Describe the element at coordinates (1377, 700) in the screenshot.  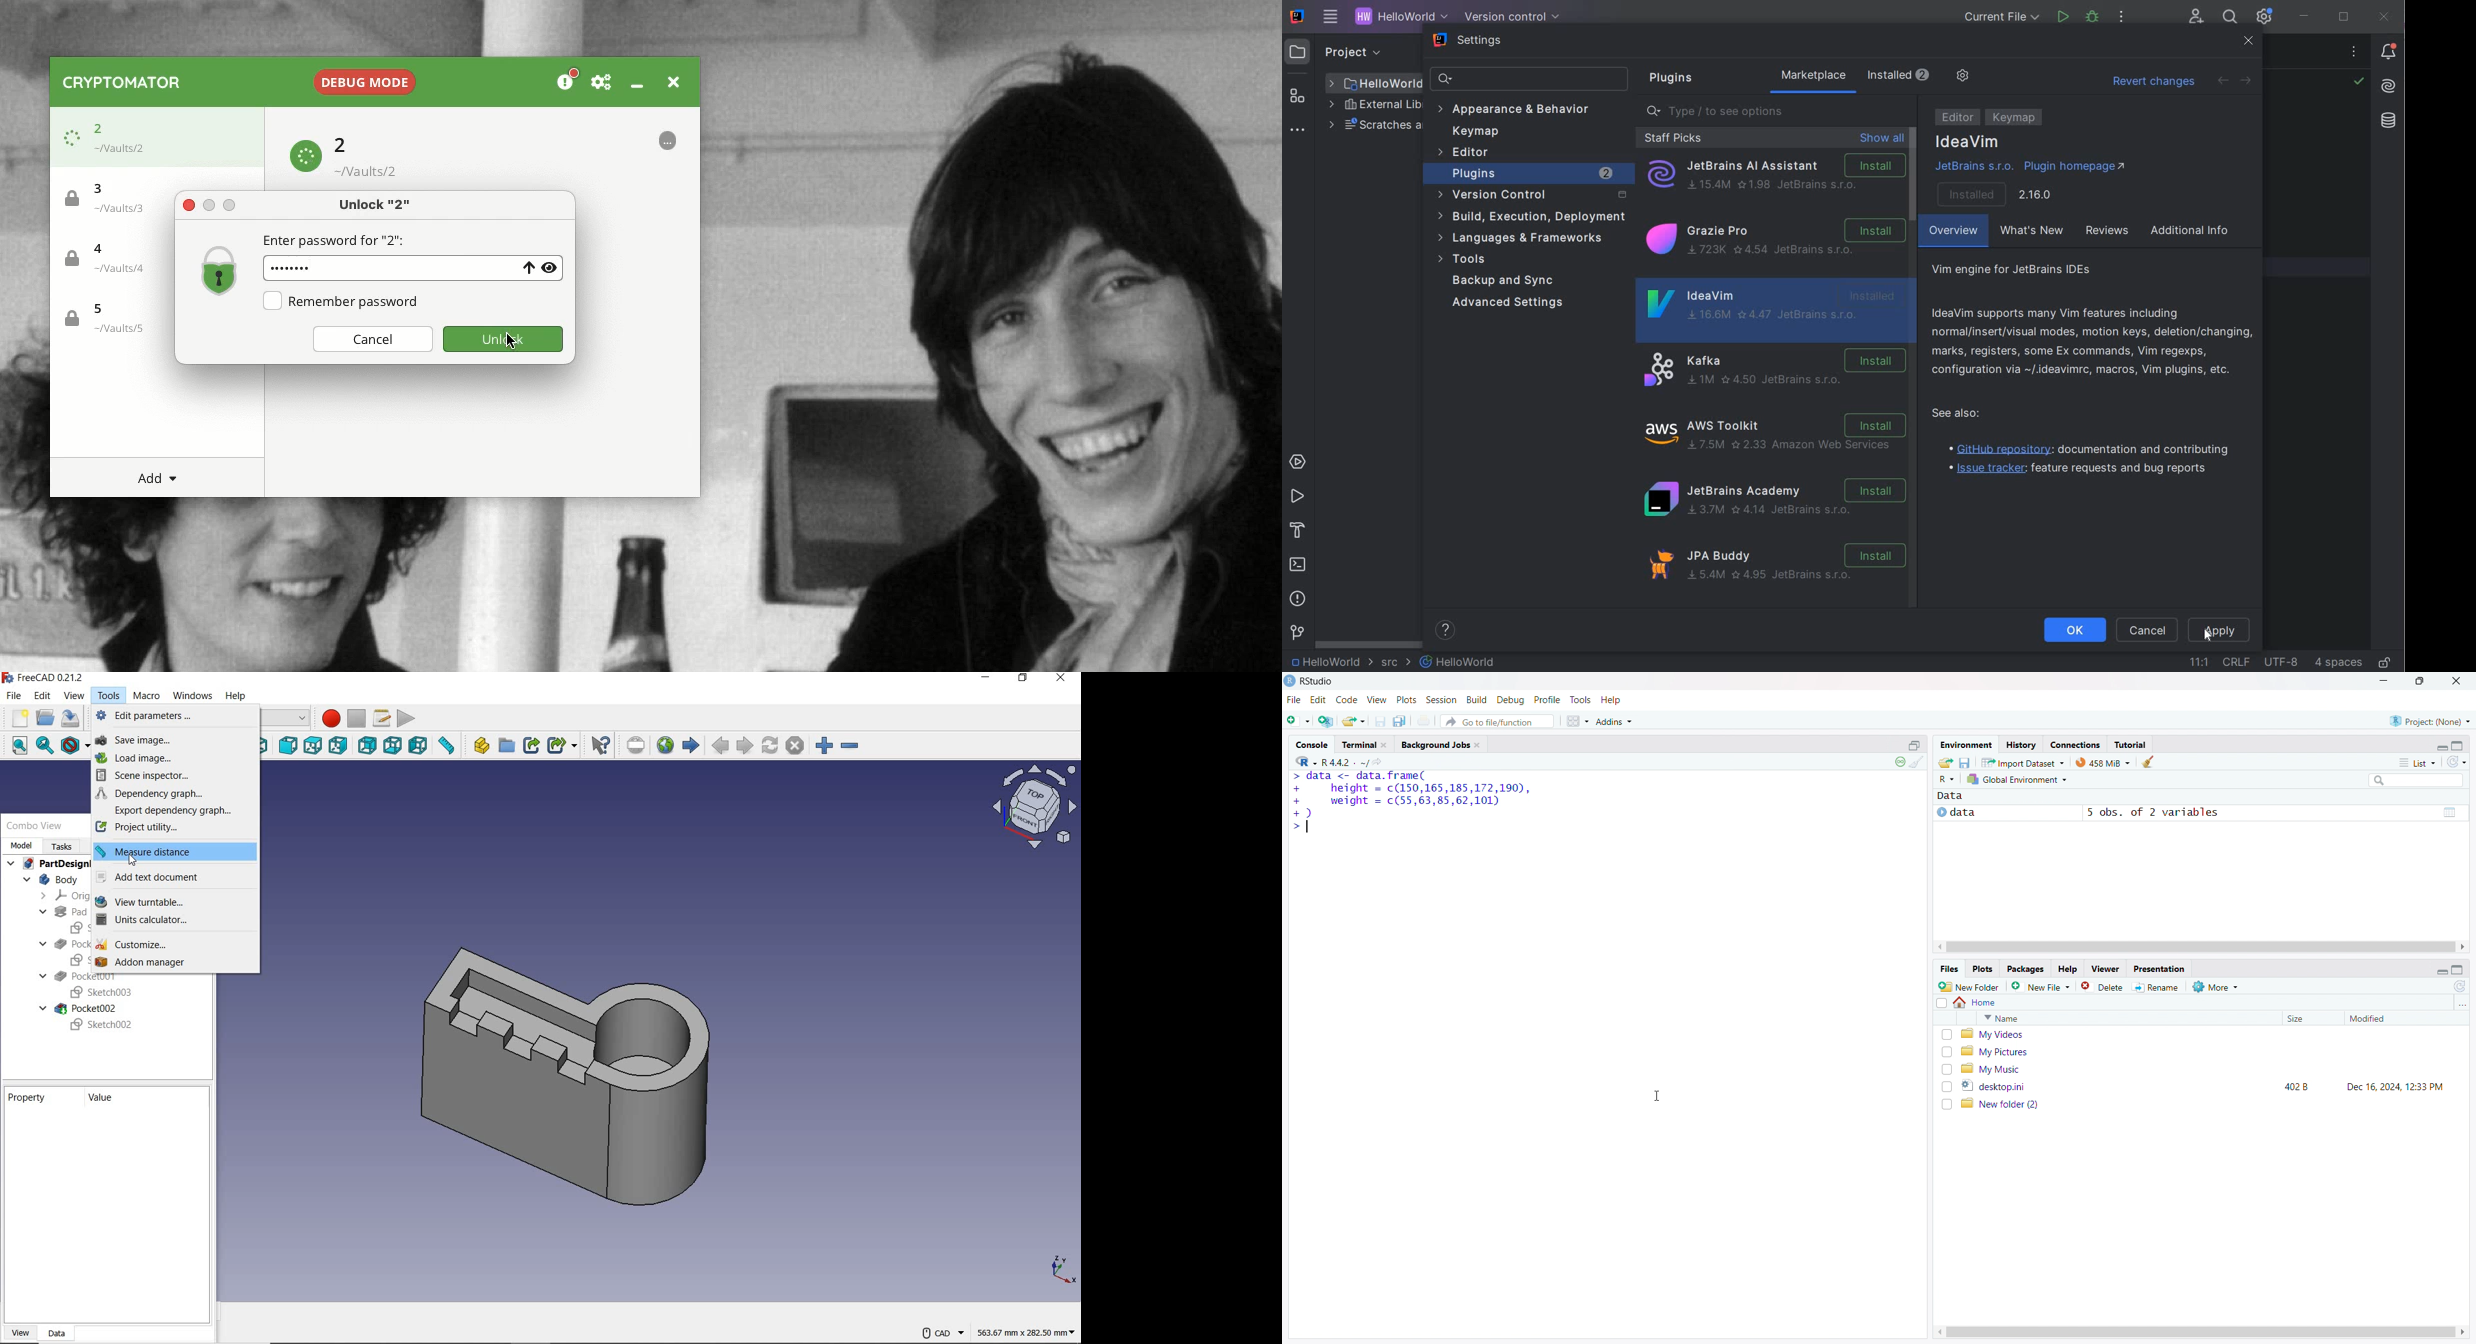
I see `view` at that location.